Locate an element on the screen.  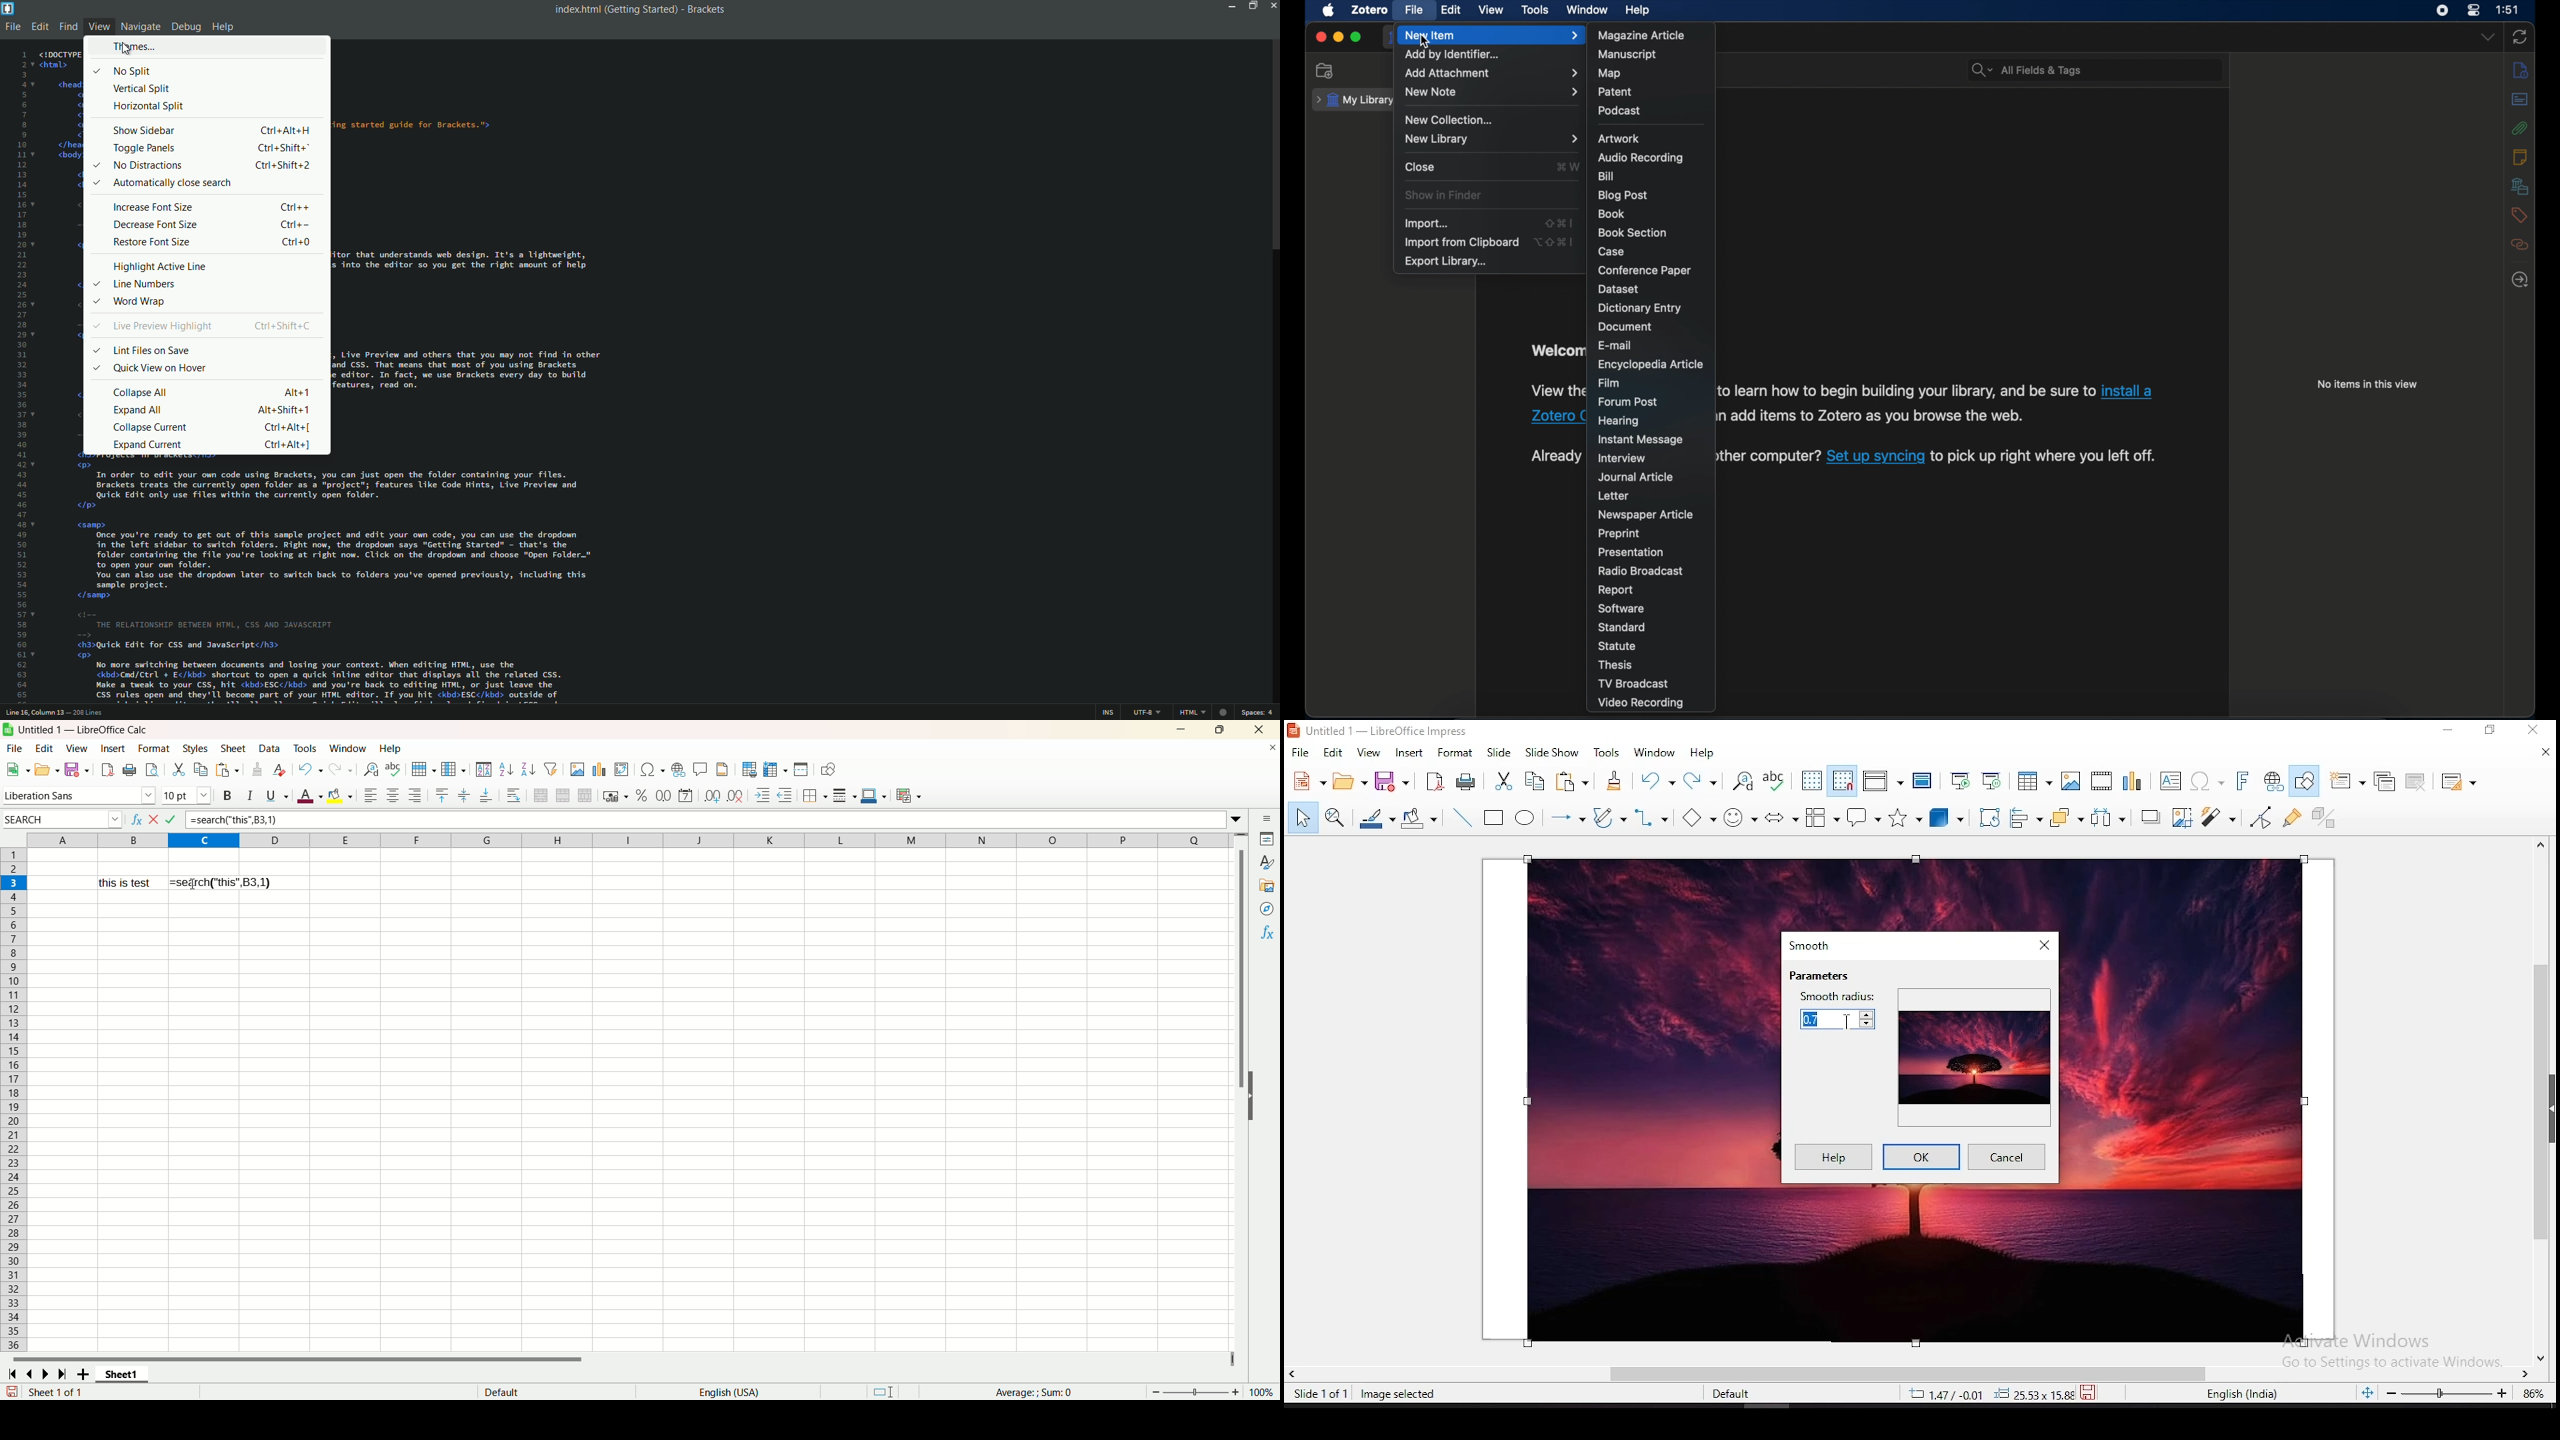
screen  recorder is located at coordinates (2441, 11).